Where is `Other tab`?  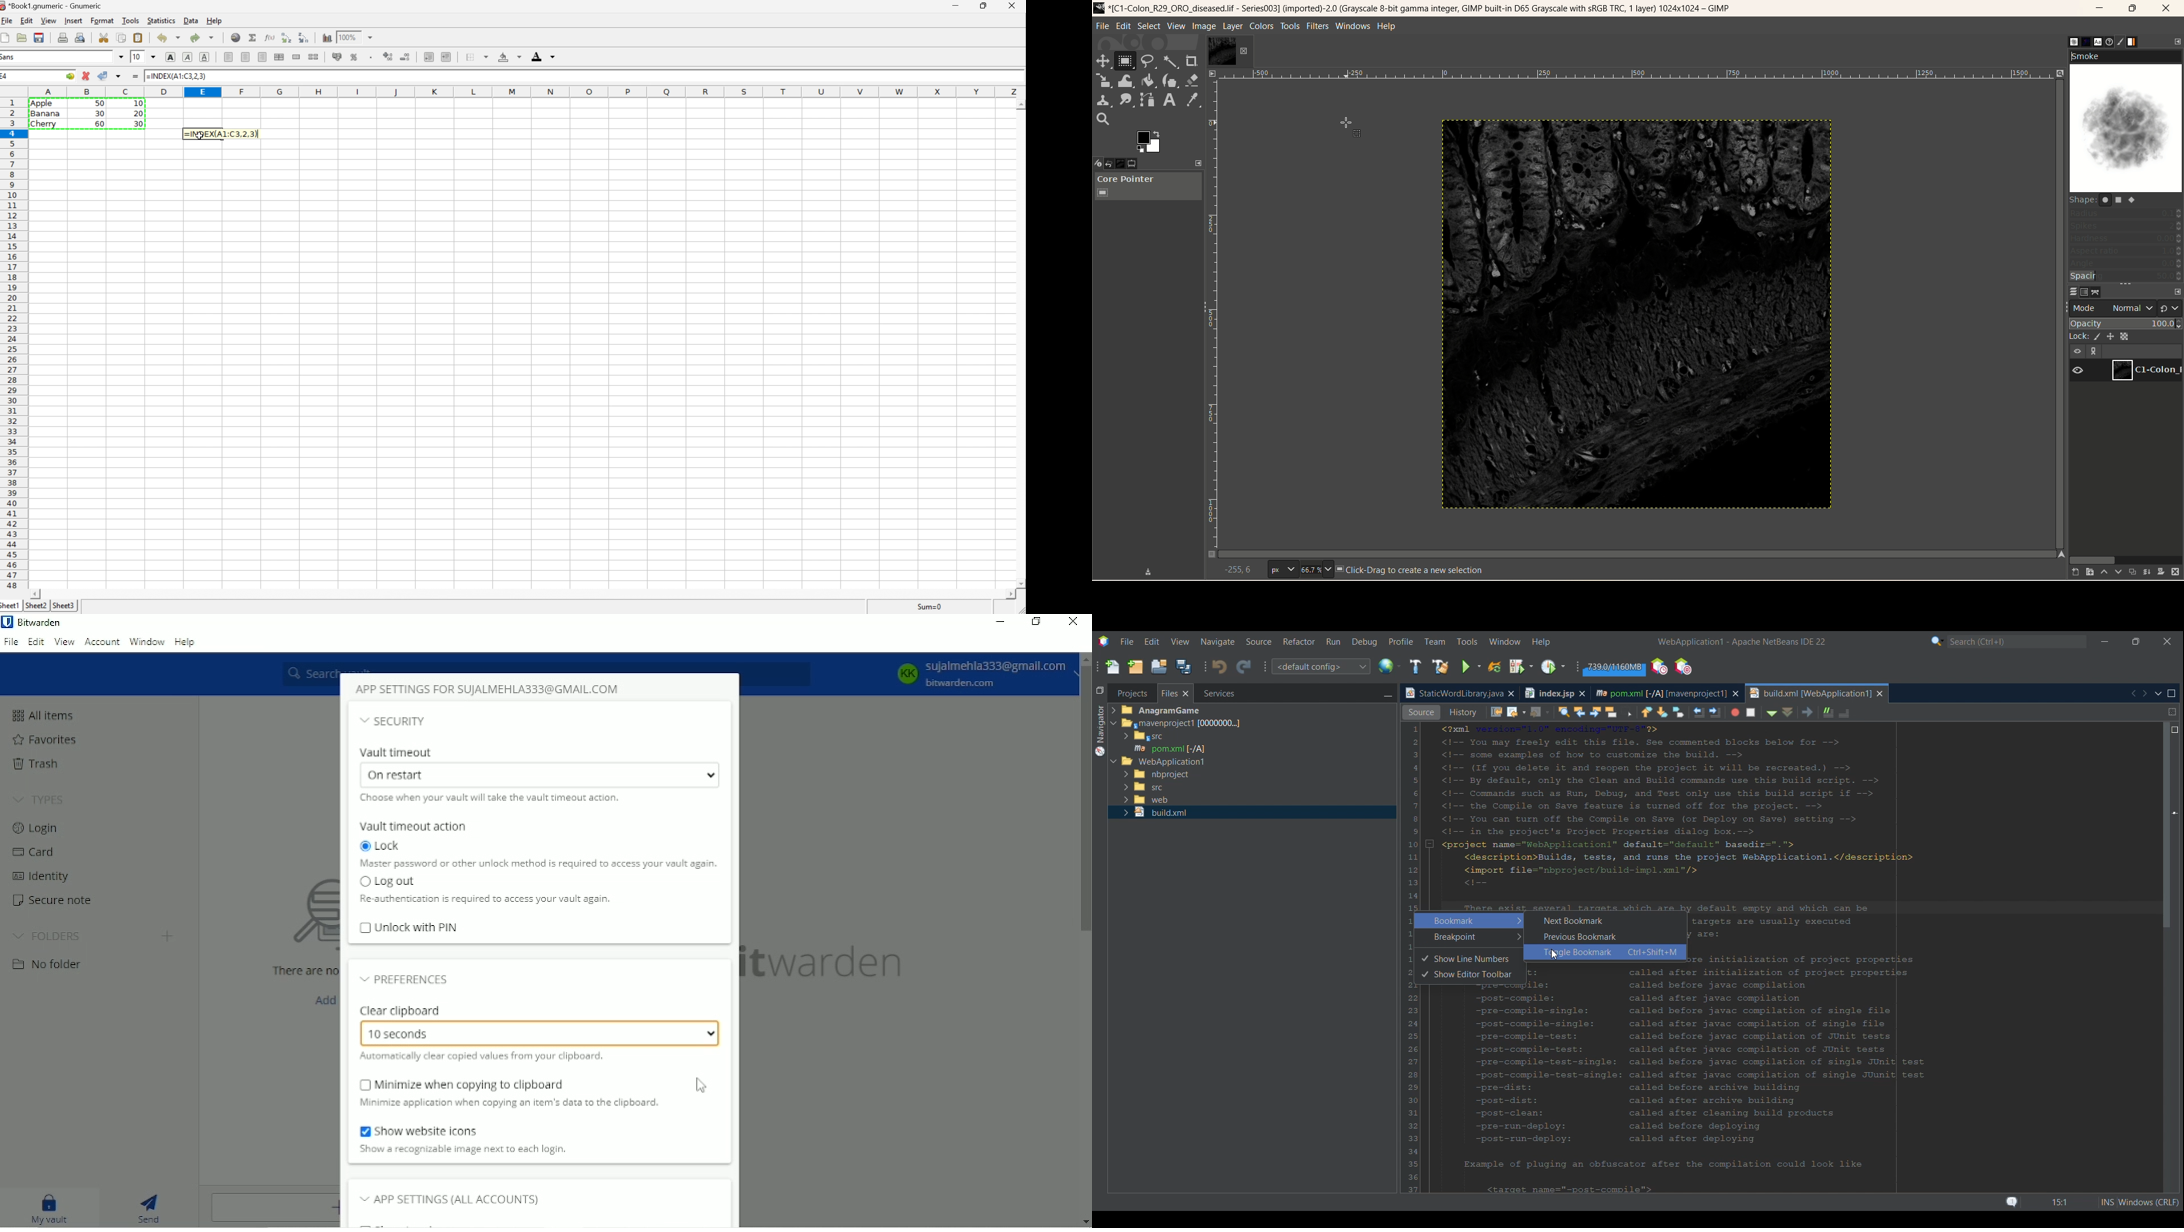 Other tab is located at coordinates (1554, 693).